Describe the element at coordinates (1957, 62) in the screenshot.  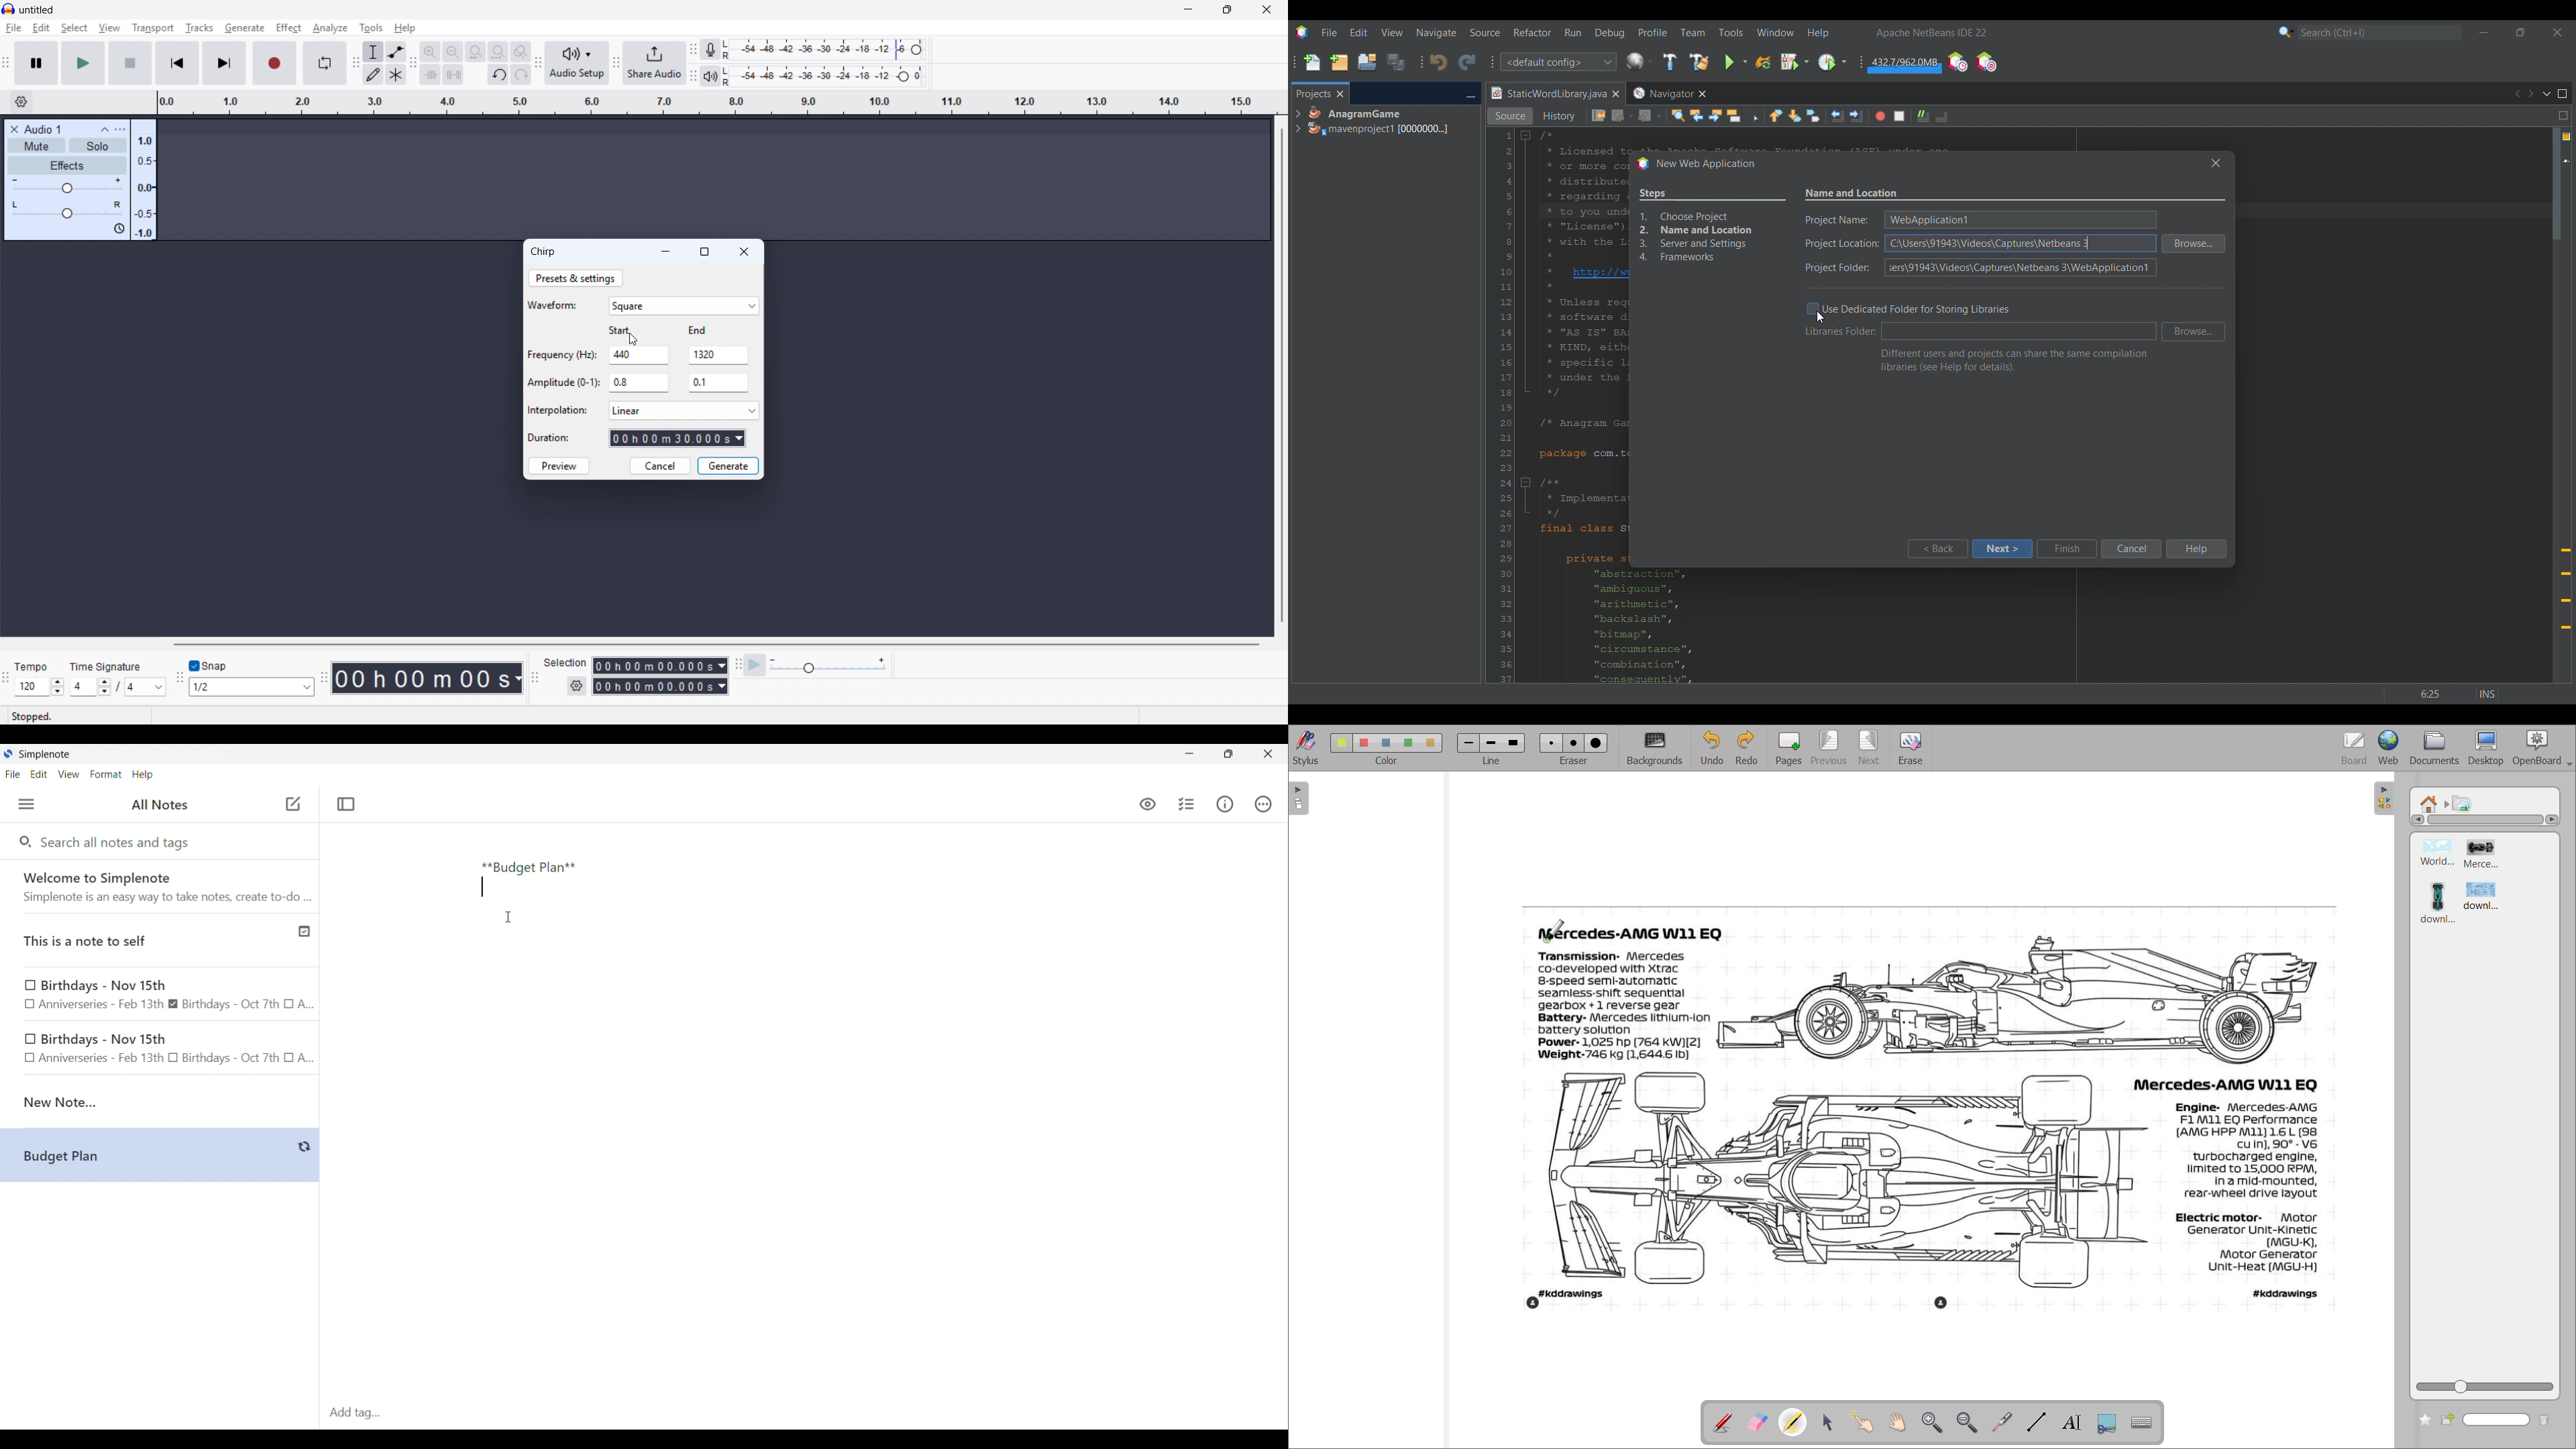
I see `Profile IDE` at that location.